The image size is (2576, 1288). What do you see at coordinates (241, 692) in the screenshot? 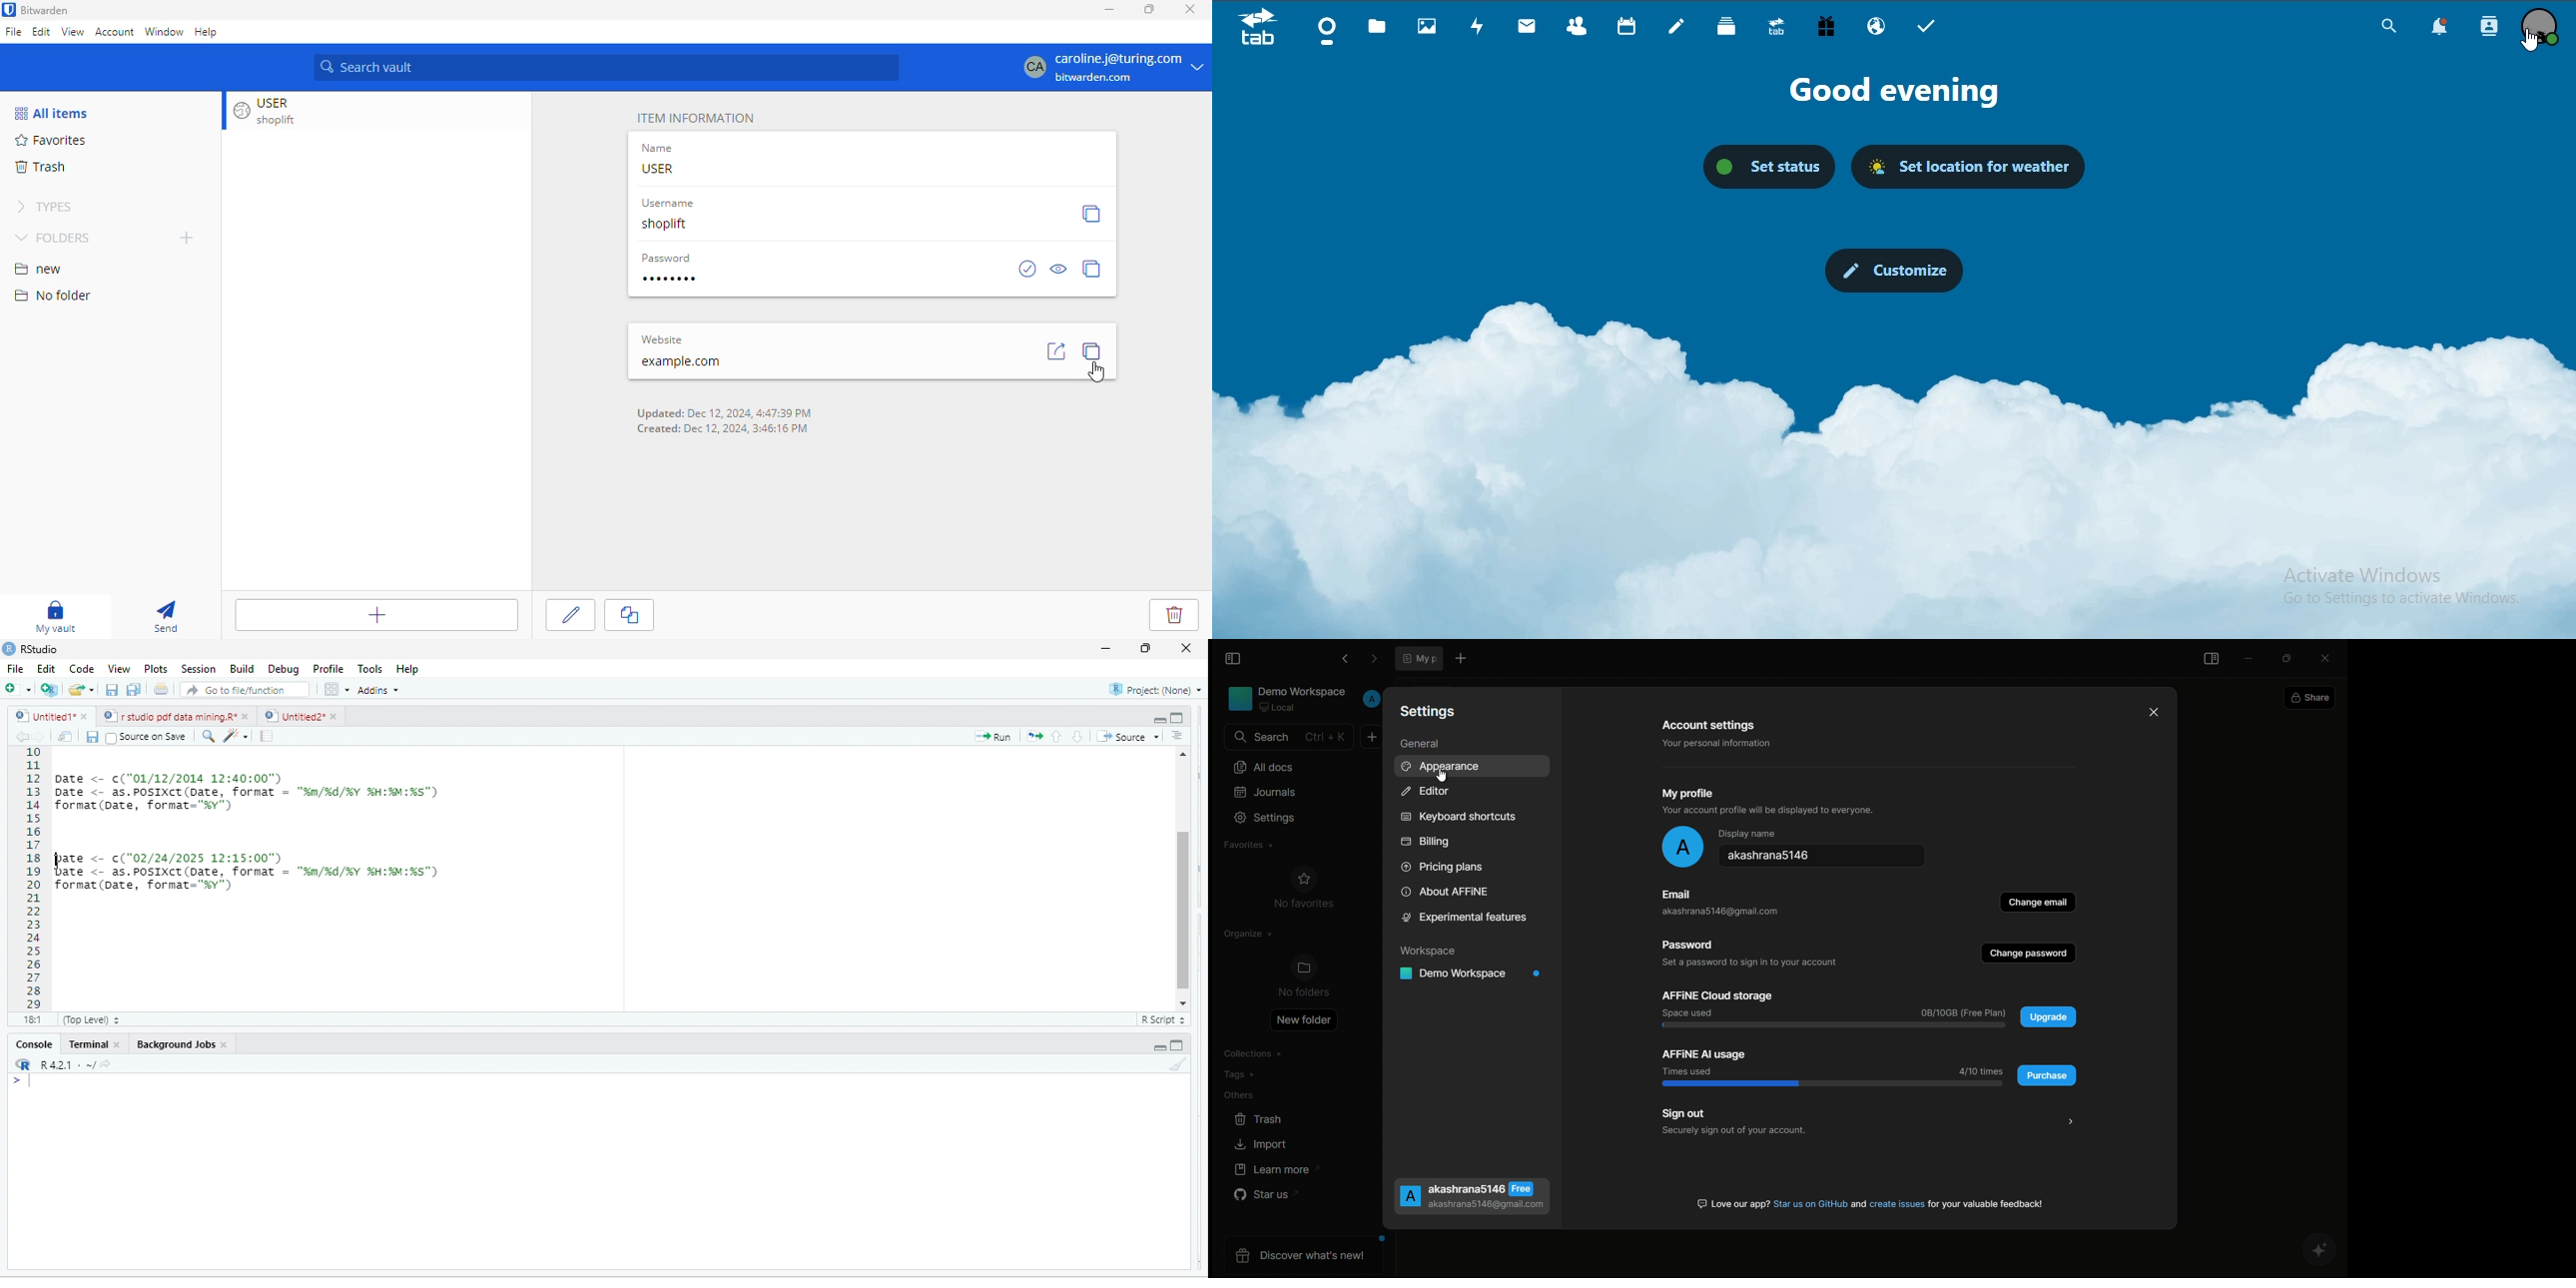
I see `go to file/function` at bounding box center [241, 692].